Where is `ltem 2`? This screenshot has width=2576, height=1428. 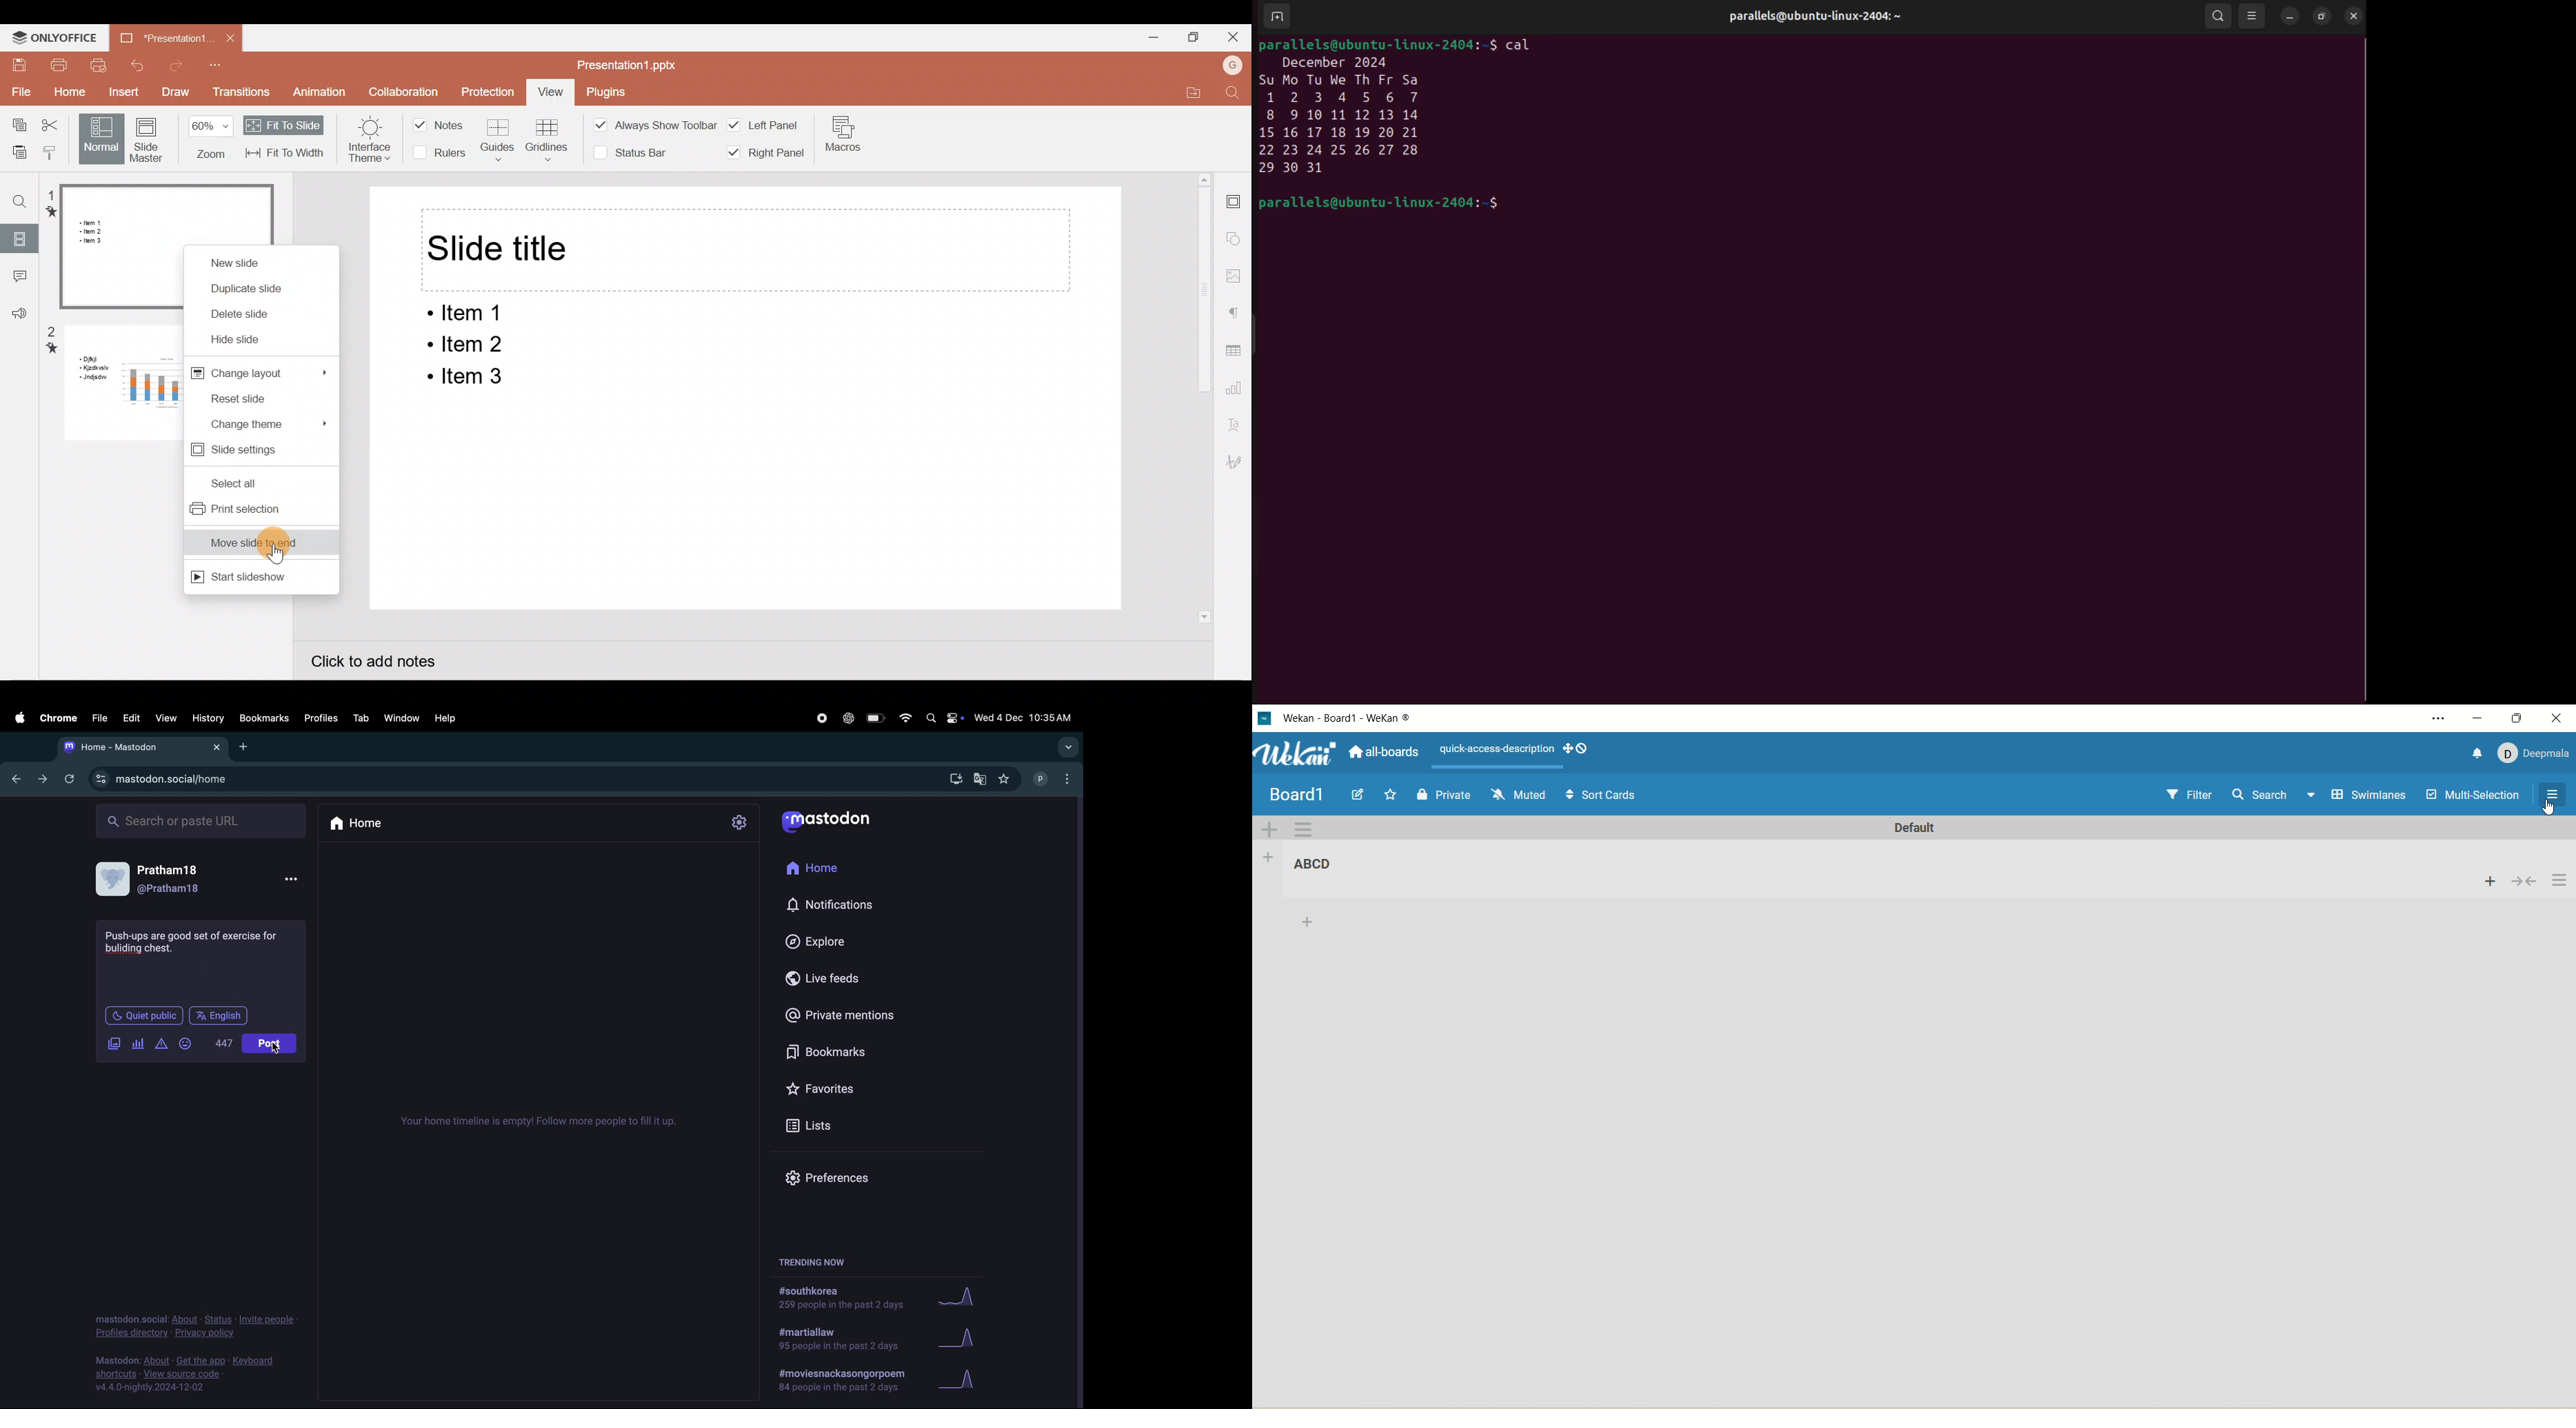 ltem 2 is located at coordinates (462, 344).